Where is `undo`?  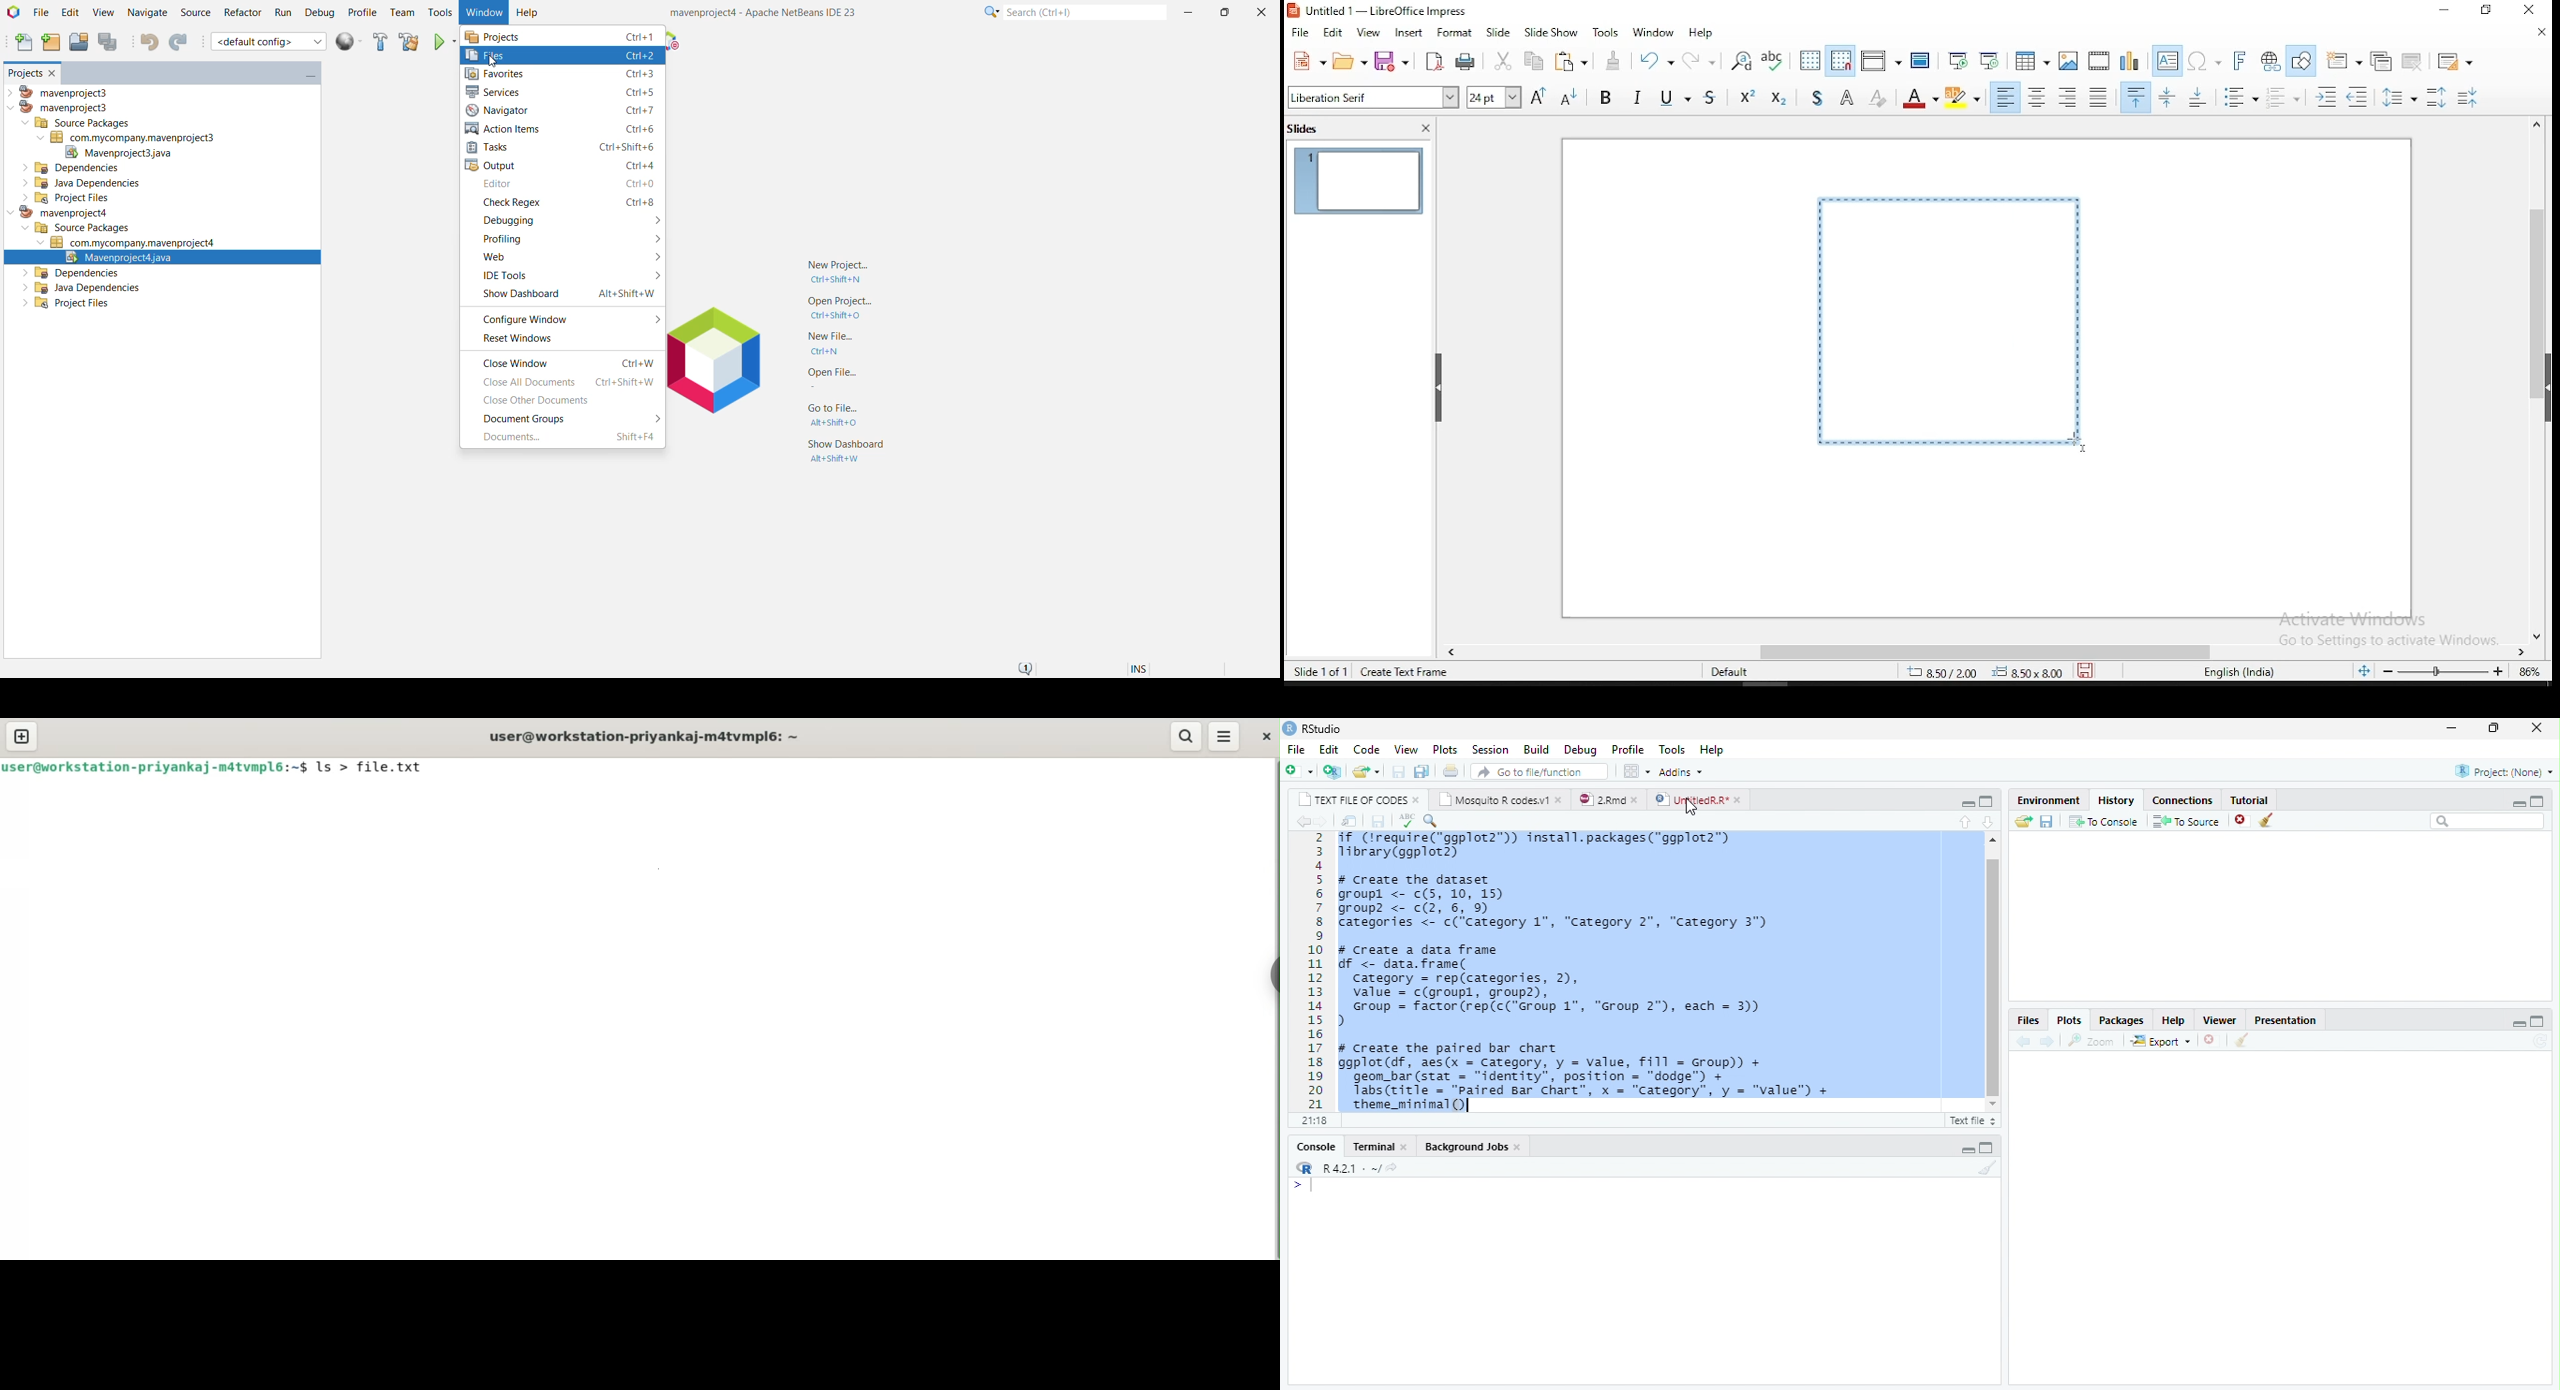
undo is located at coordinates (1655, 60).